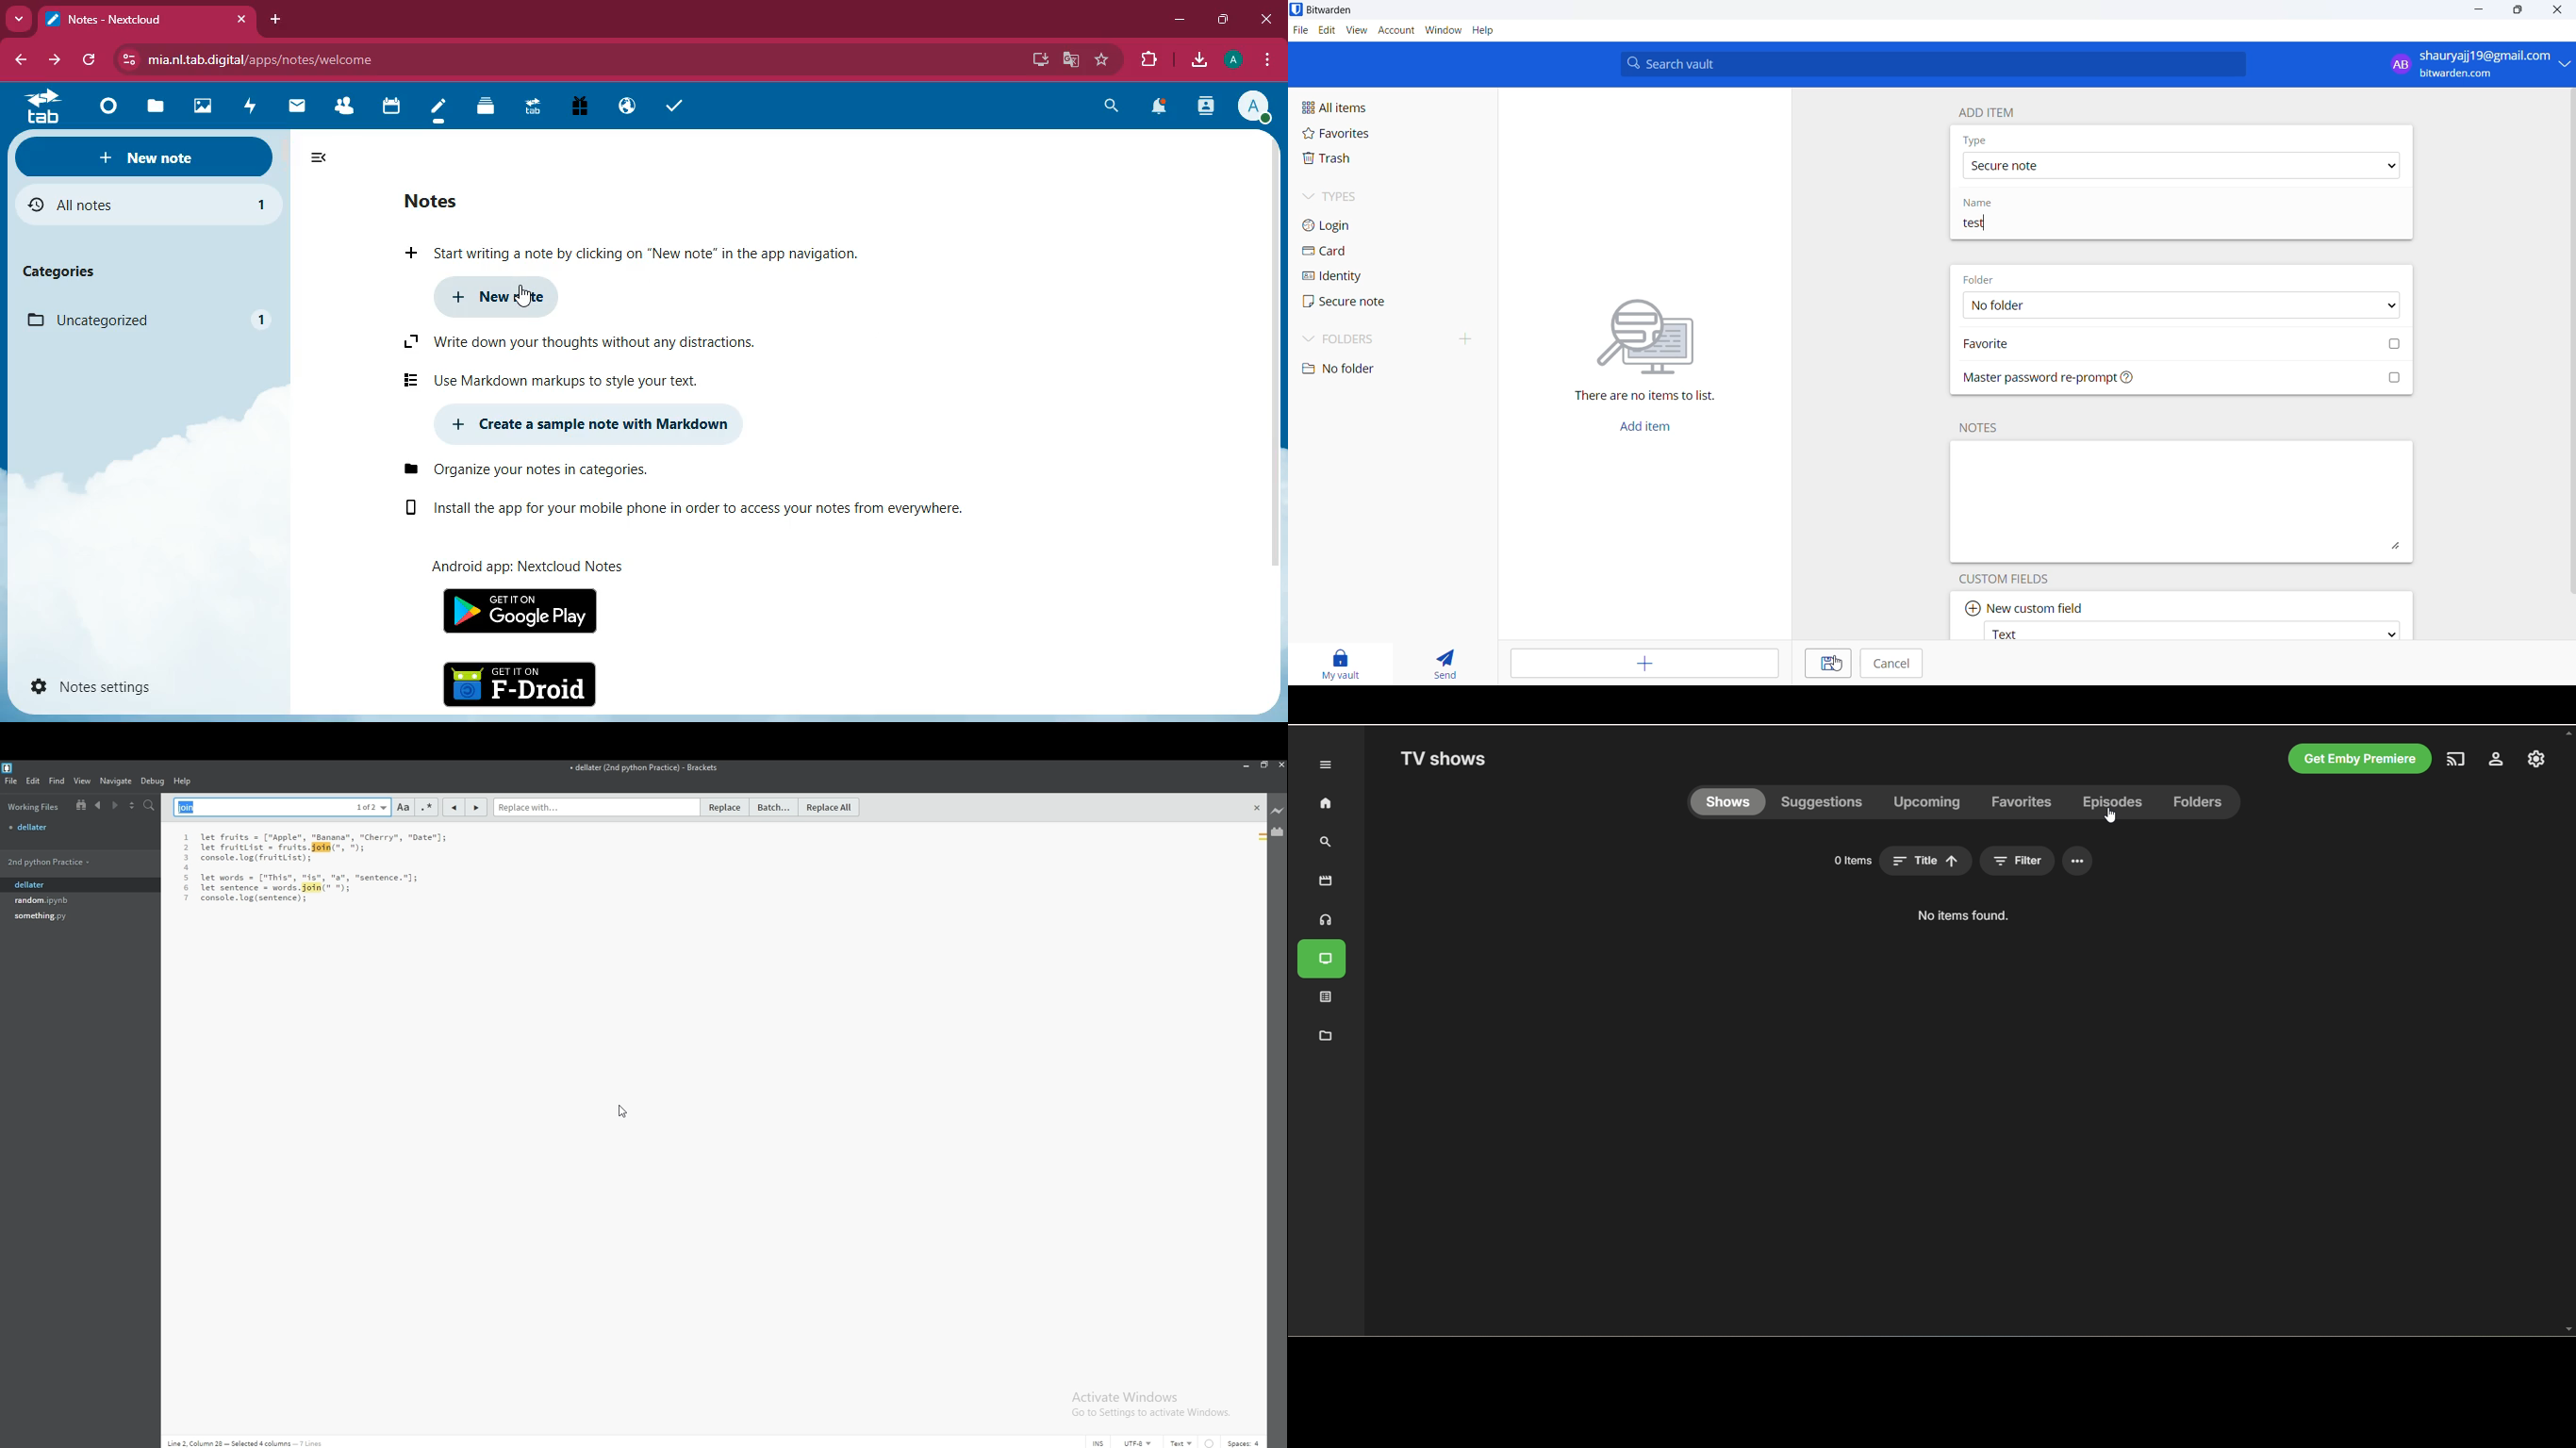 This screenshot has height=1456, width=2576. I want to click on new tab, so click(277, 20).